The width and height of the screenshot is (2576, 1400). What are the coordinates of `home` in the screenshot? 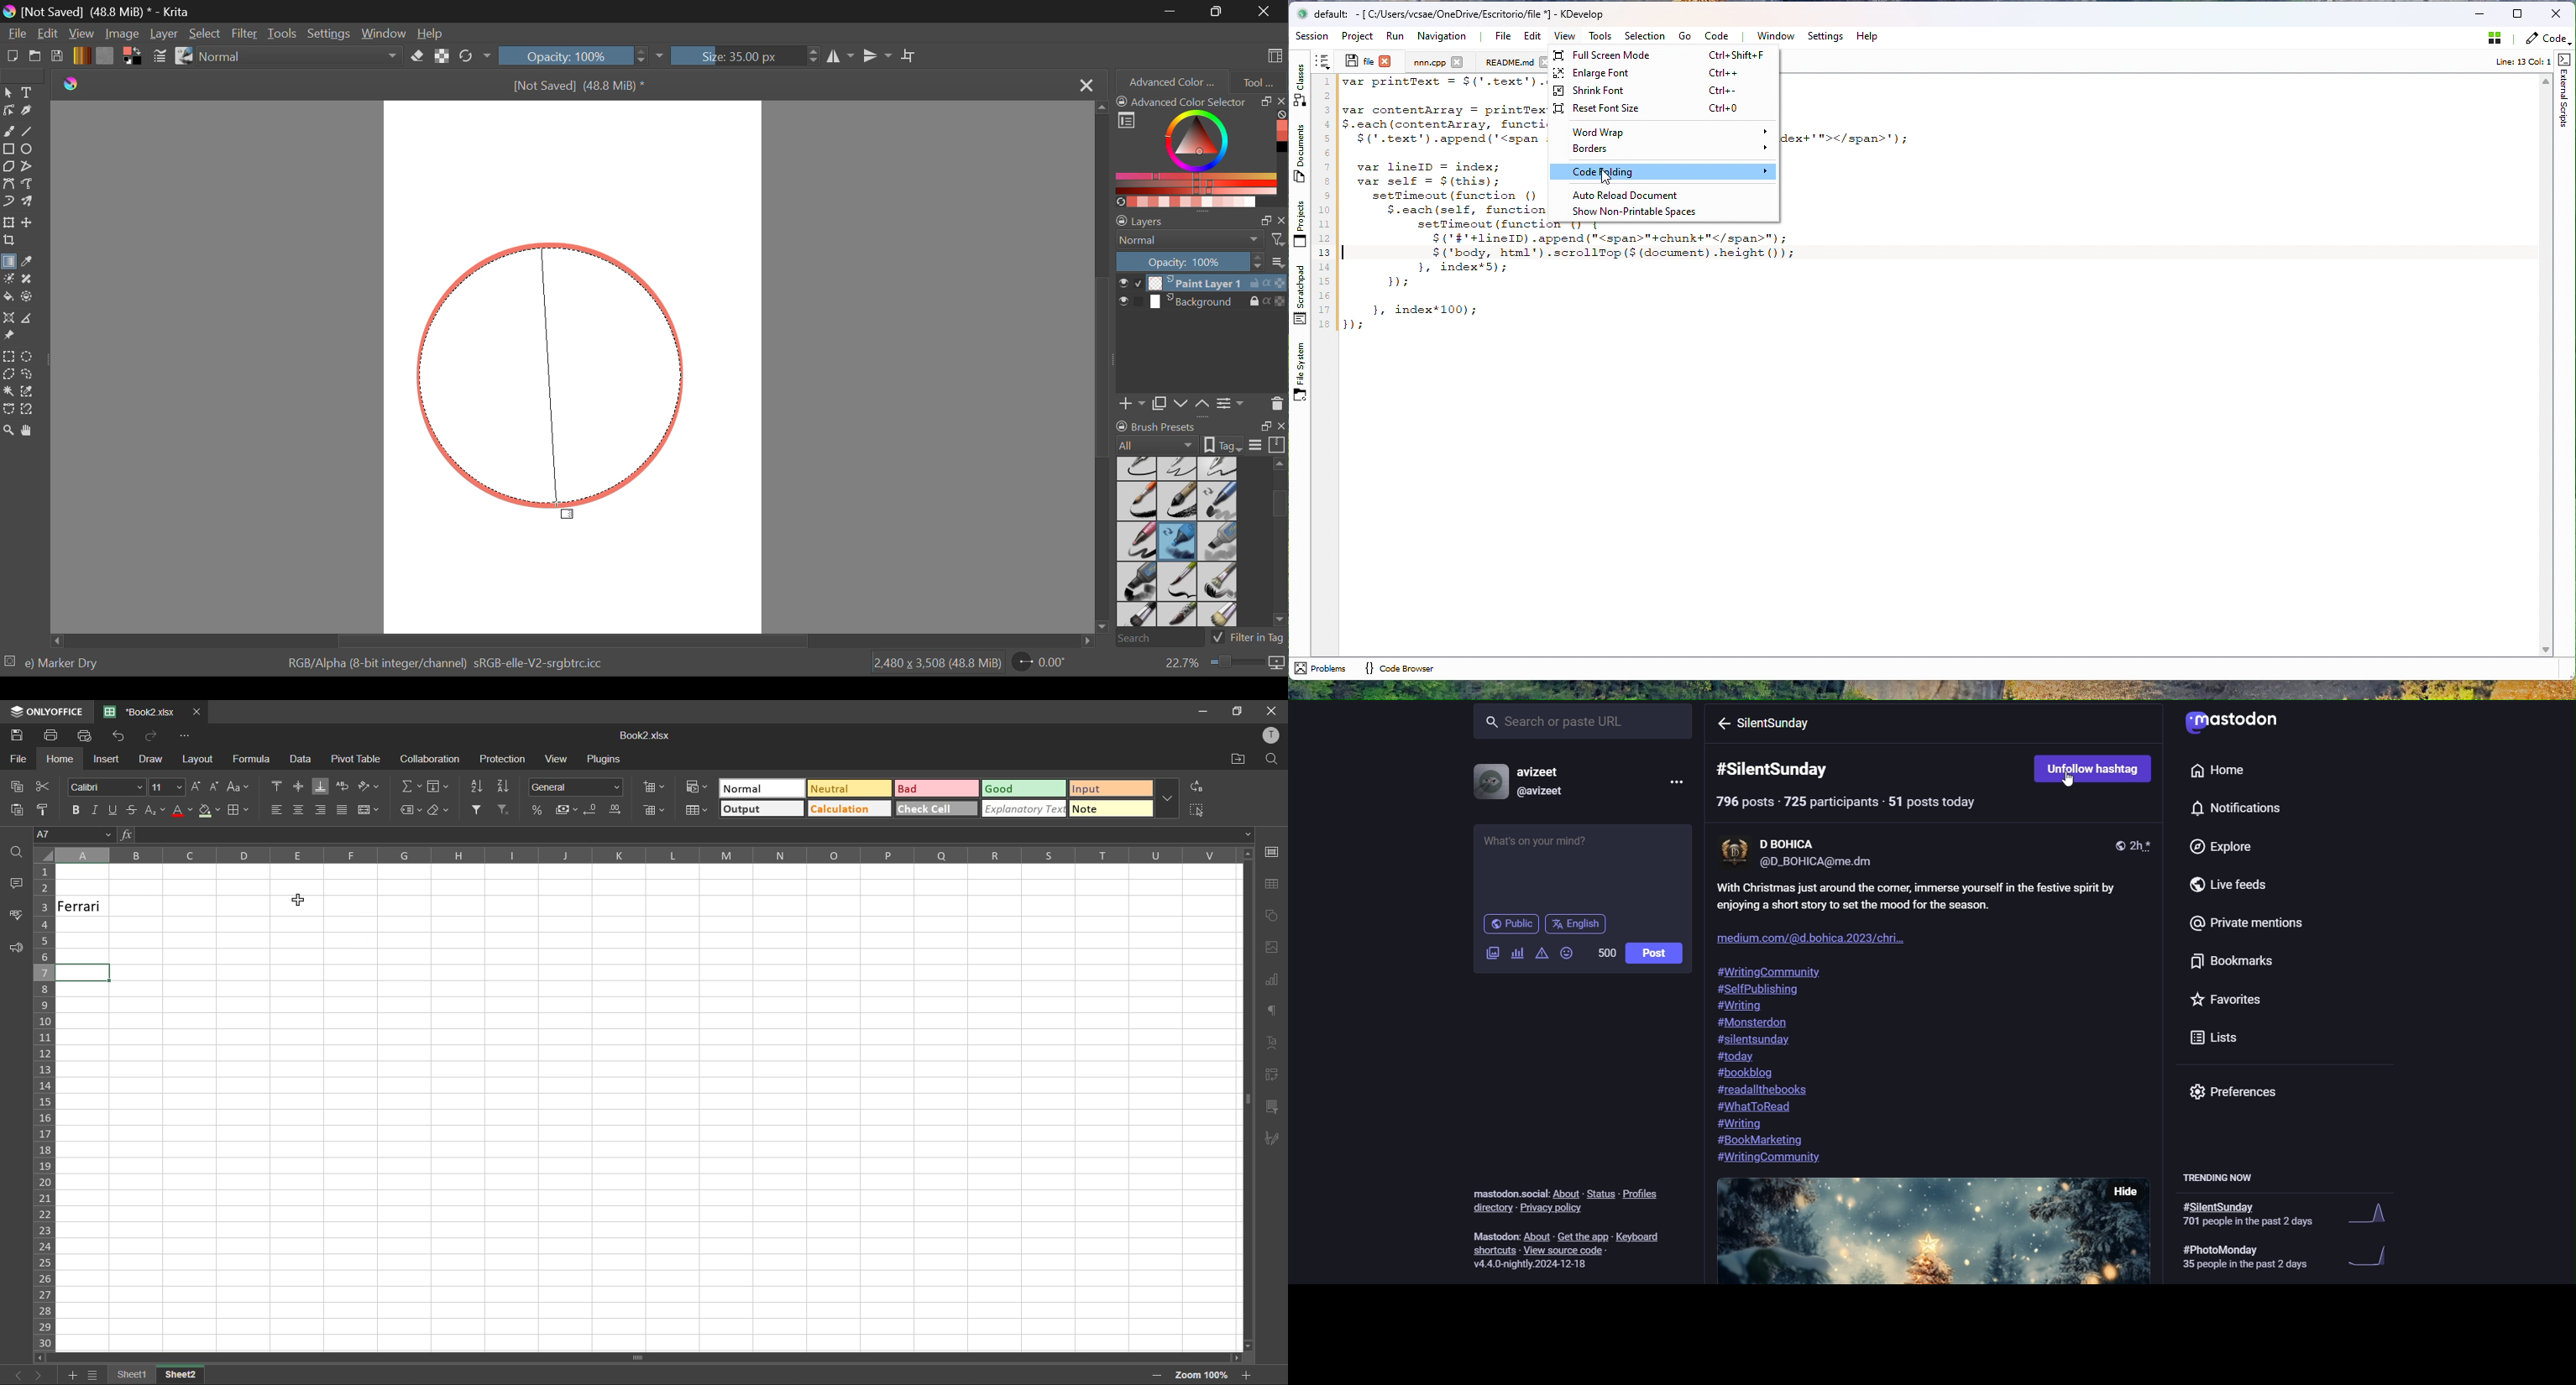 It's located at (2212, 770).